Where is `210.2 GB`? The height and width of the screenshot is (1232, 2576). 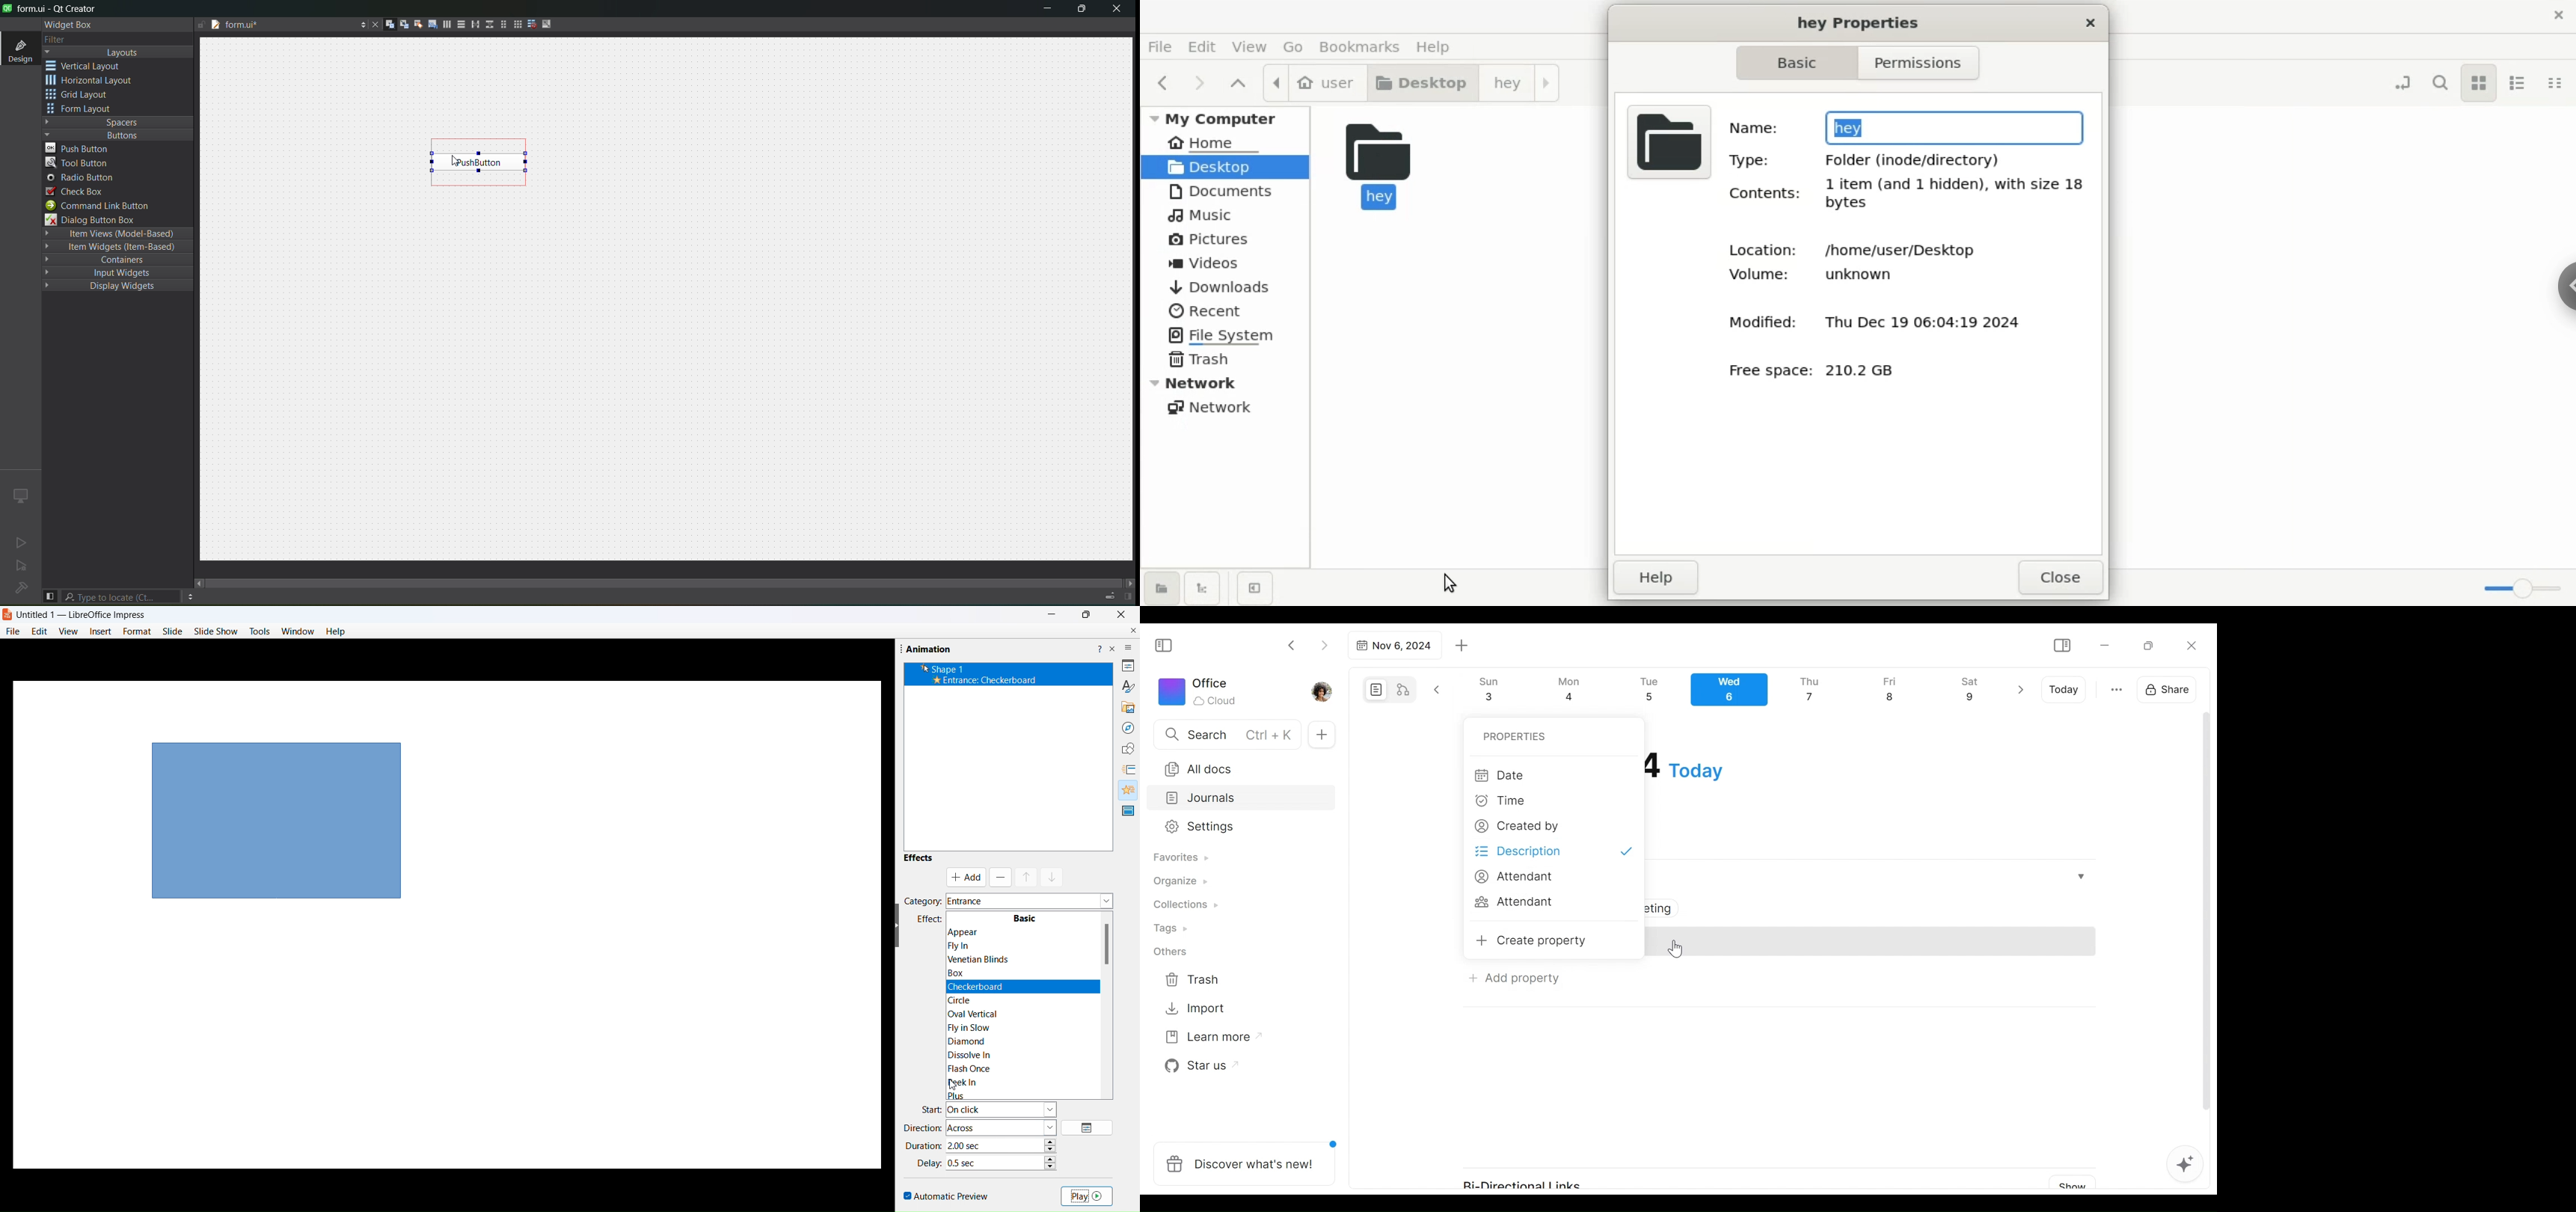
210.2 GB is located at coordinates (1871, 371).